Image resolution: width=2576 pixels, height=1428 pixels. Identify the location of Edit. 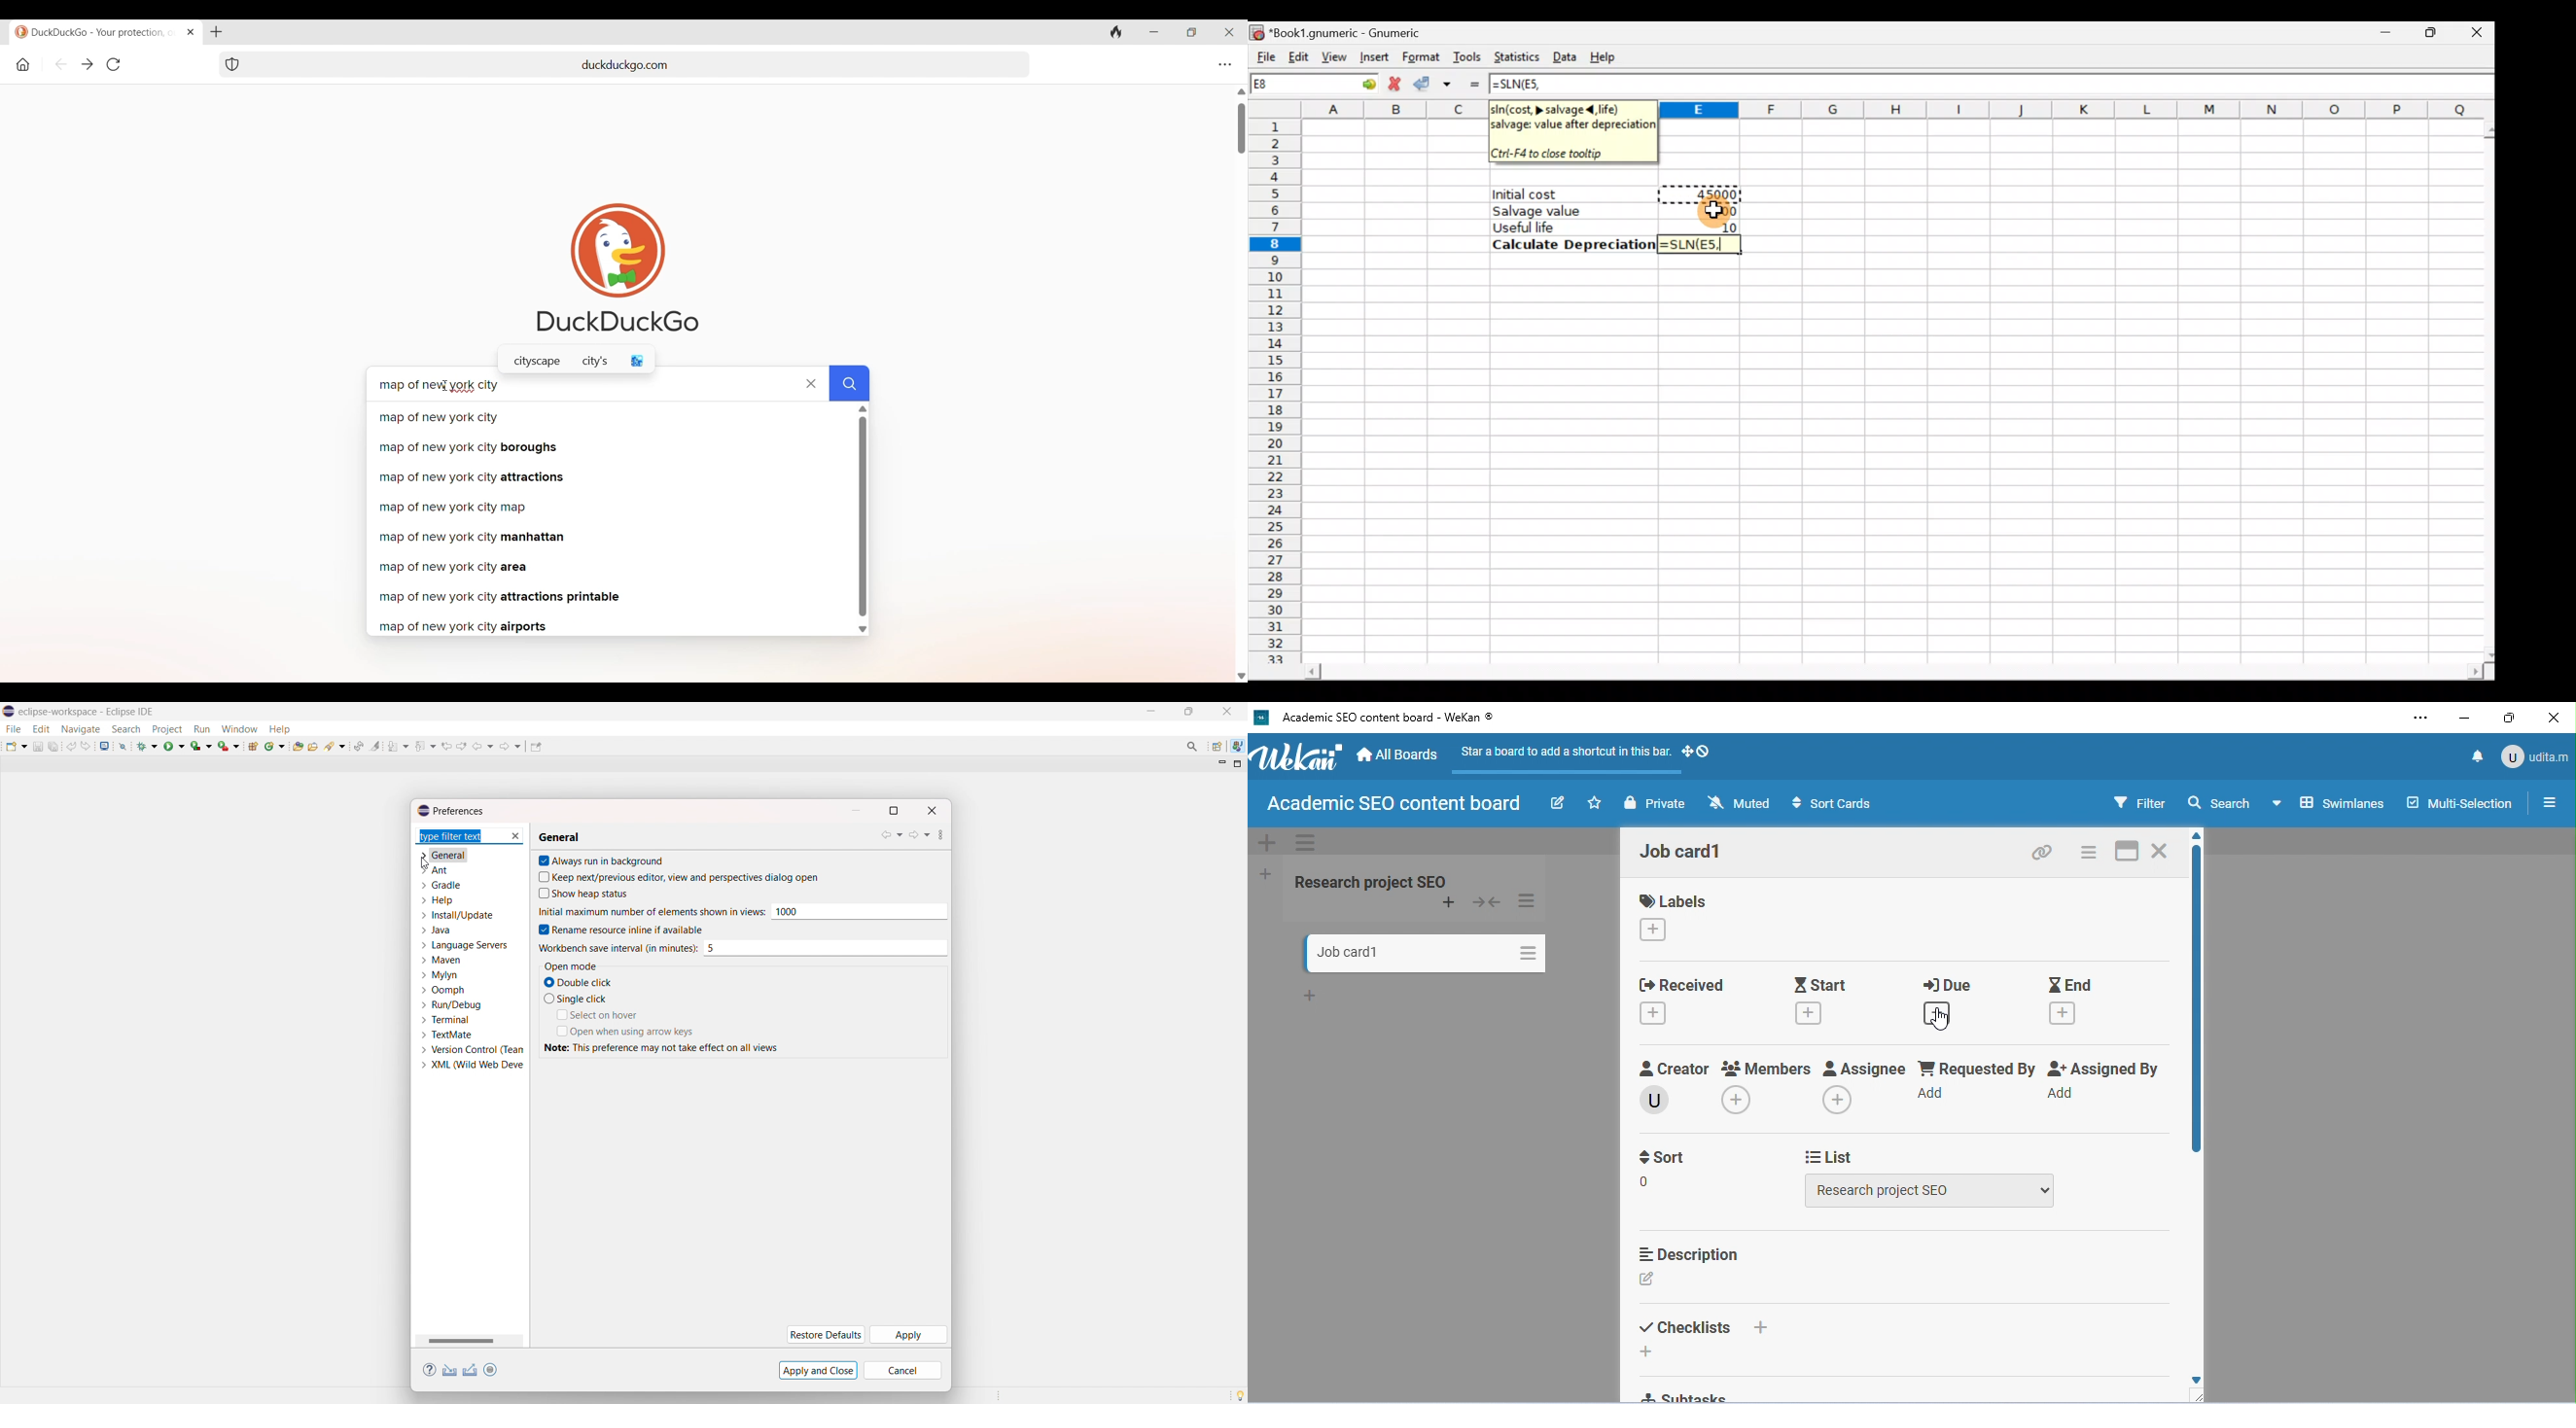
(1295, 54).